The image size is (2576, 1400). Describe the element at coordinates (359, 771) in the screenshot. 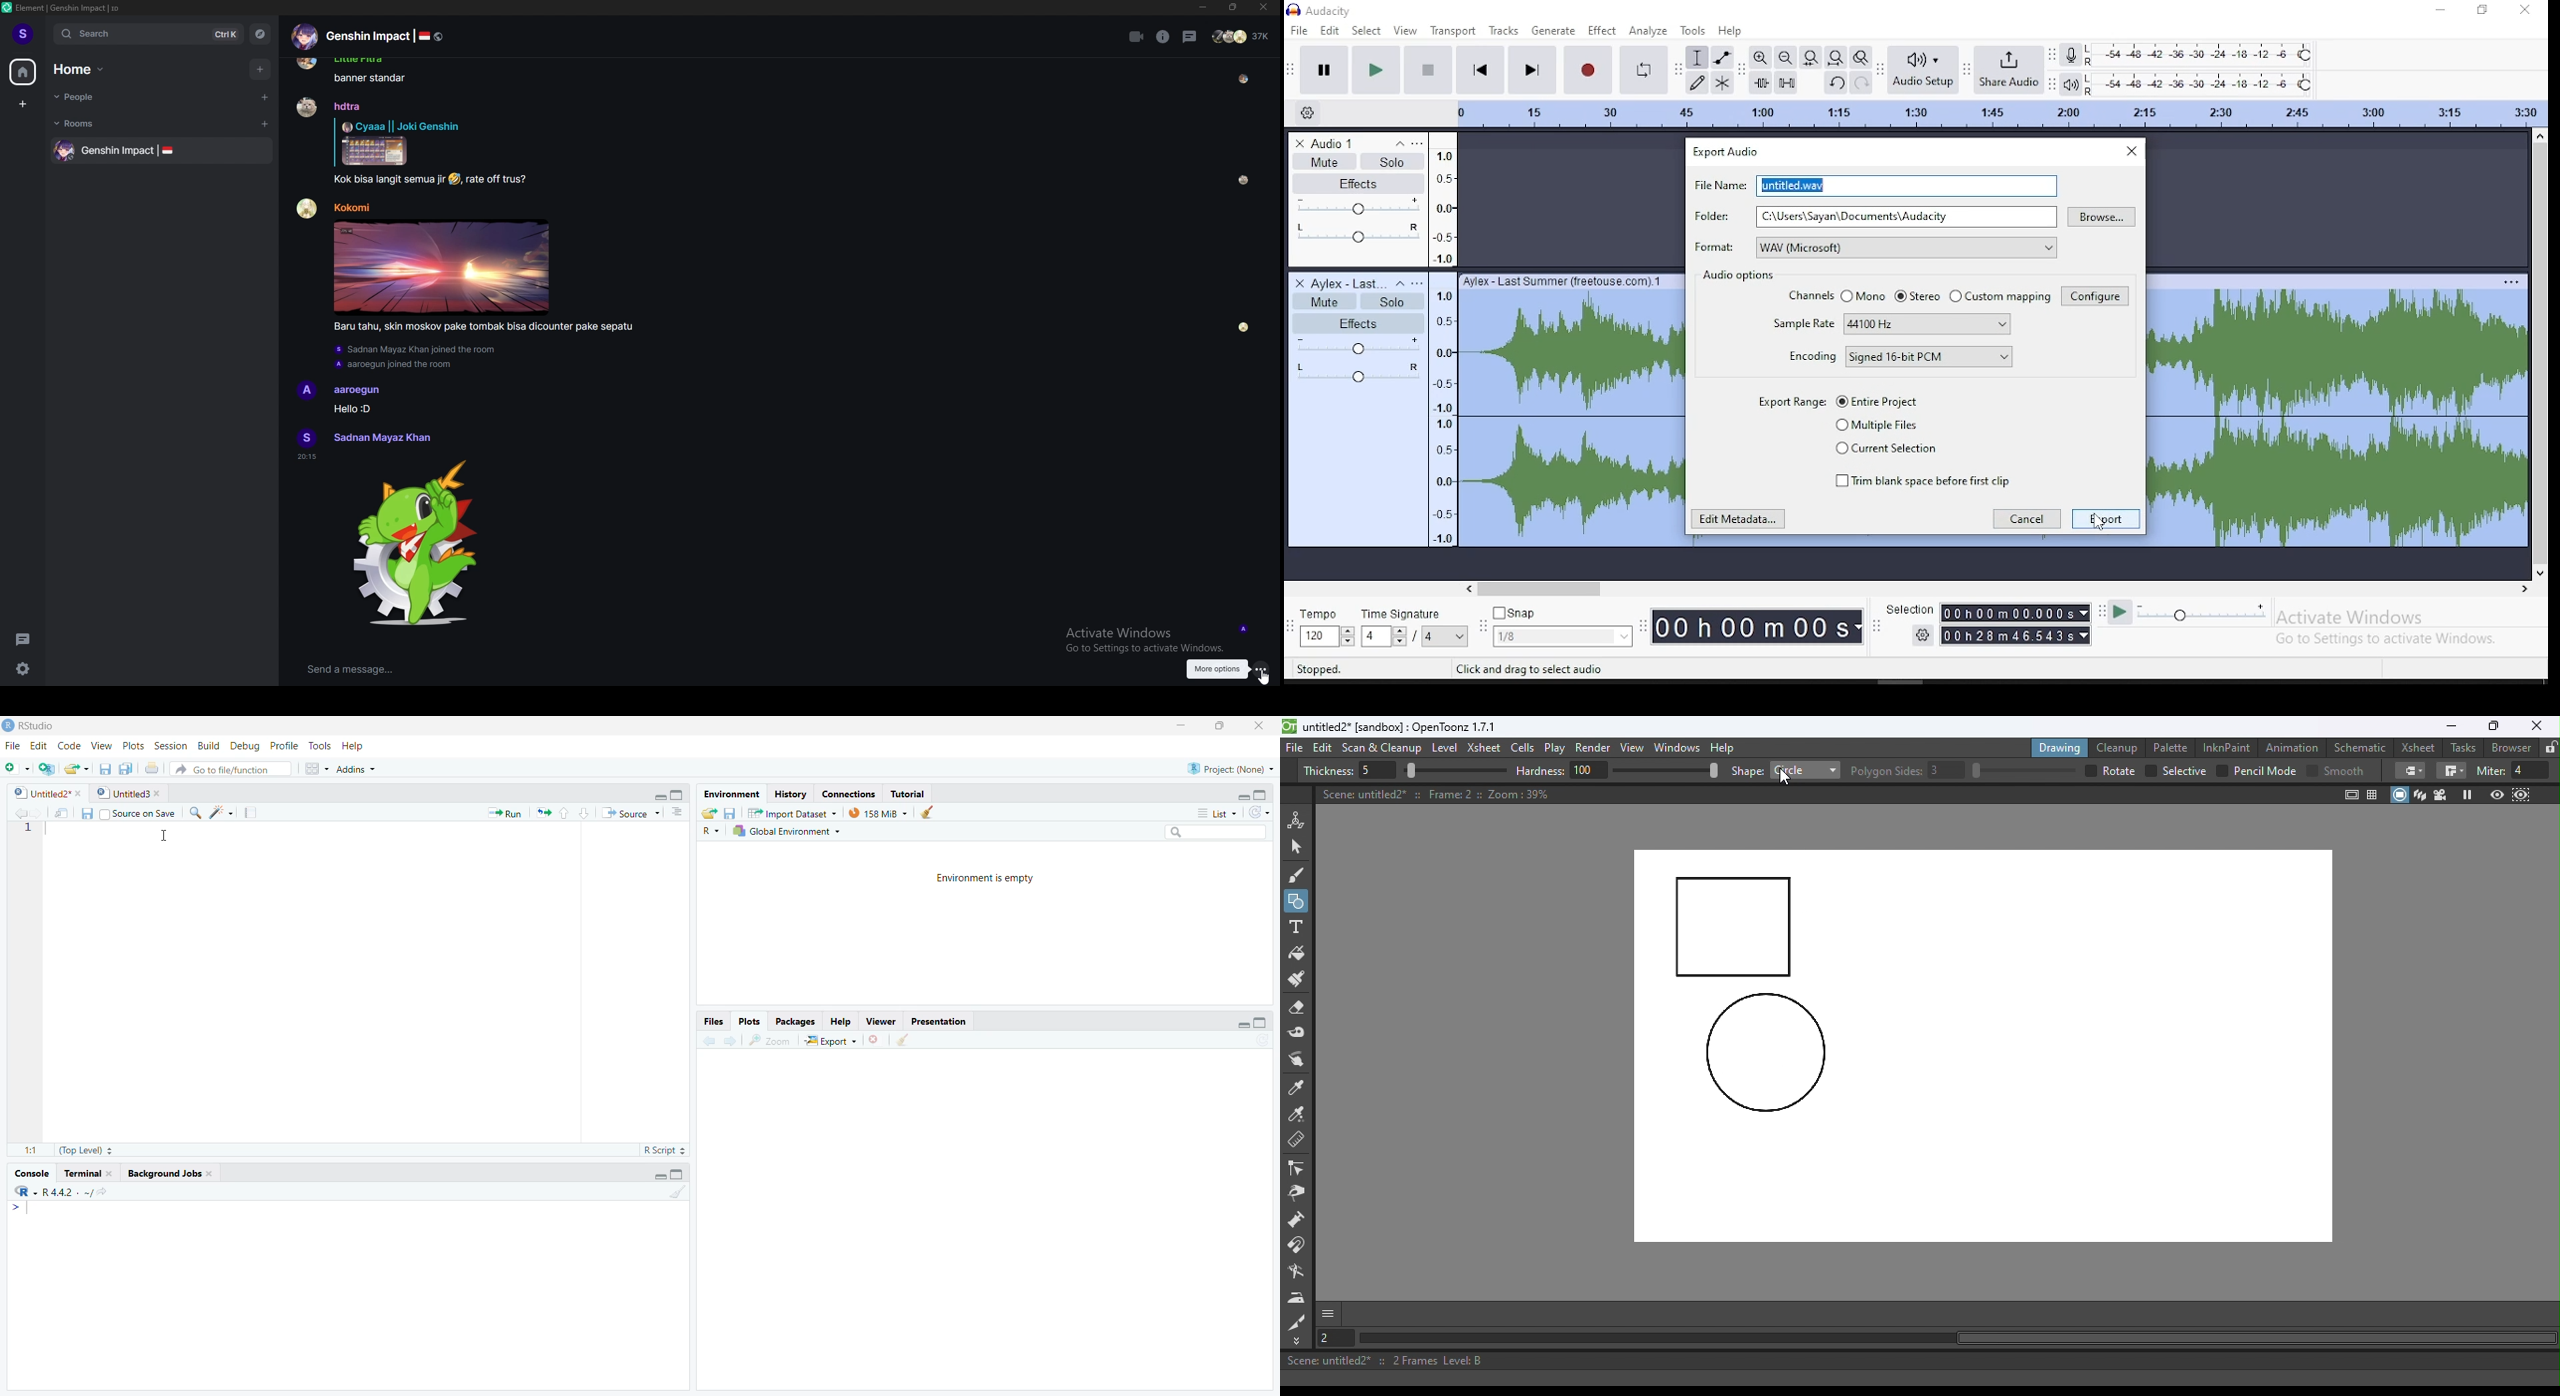

I see `~ Addins ~` at that location.